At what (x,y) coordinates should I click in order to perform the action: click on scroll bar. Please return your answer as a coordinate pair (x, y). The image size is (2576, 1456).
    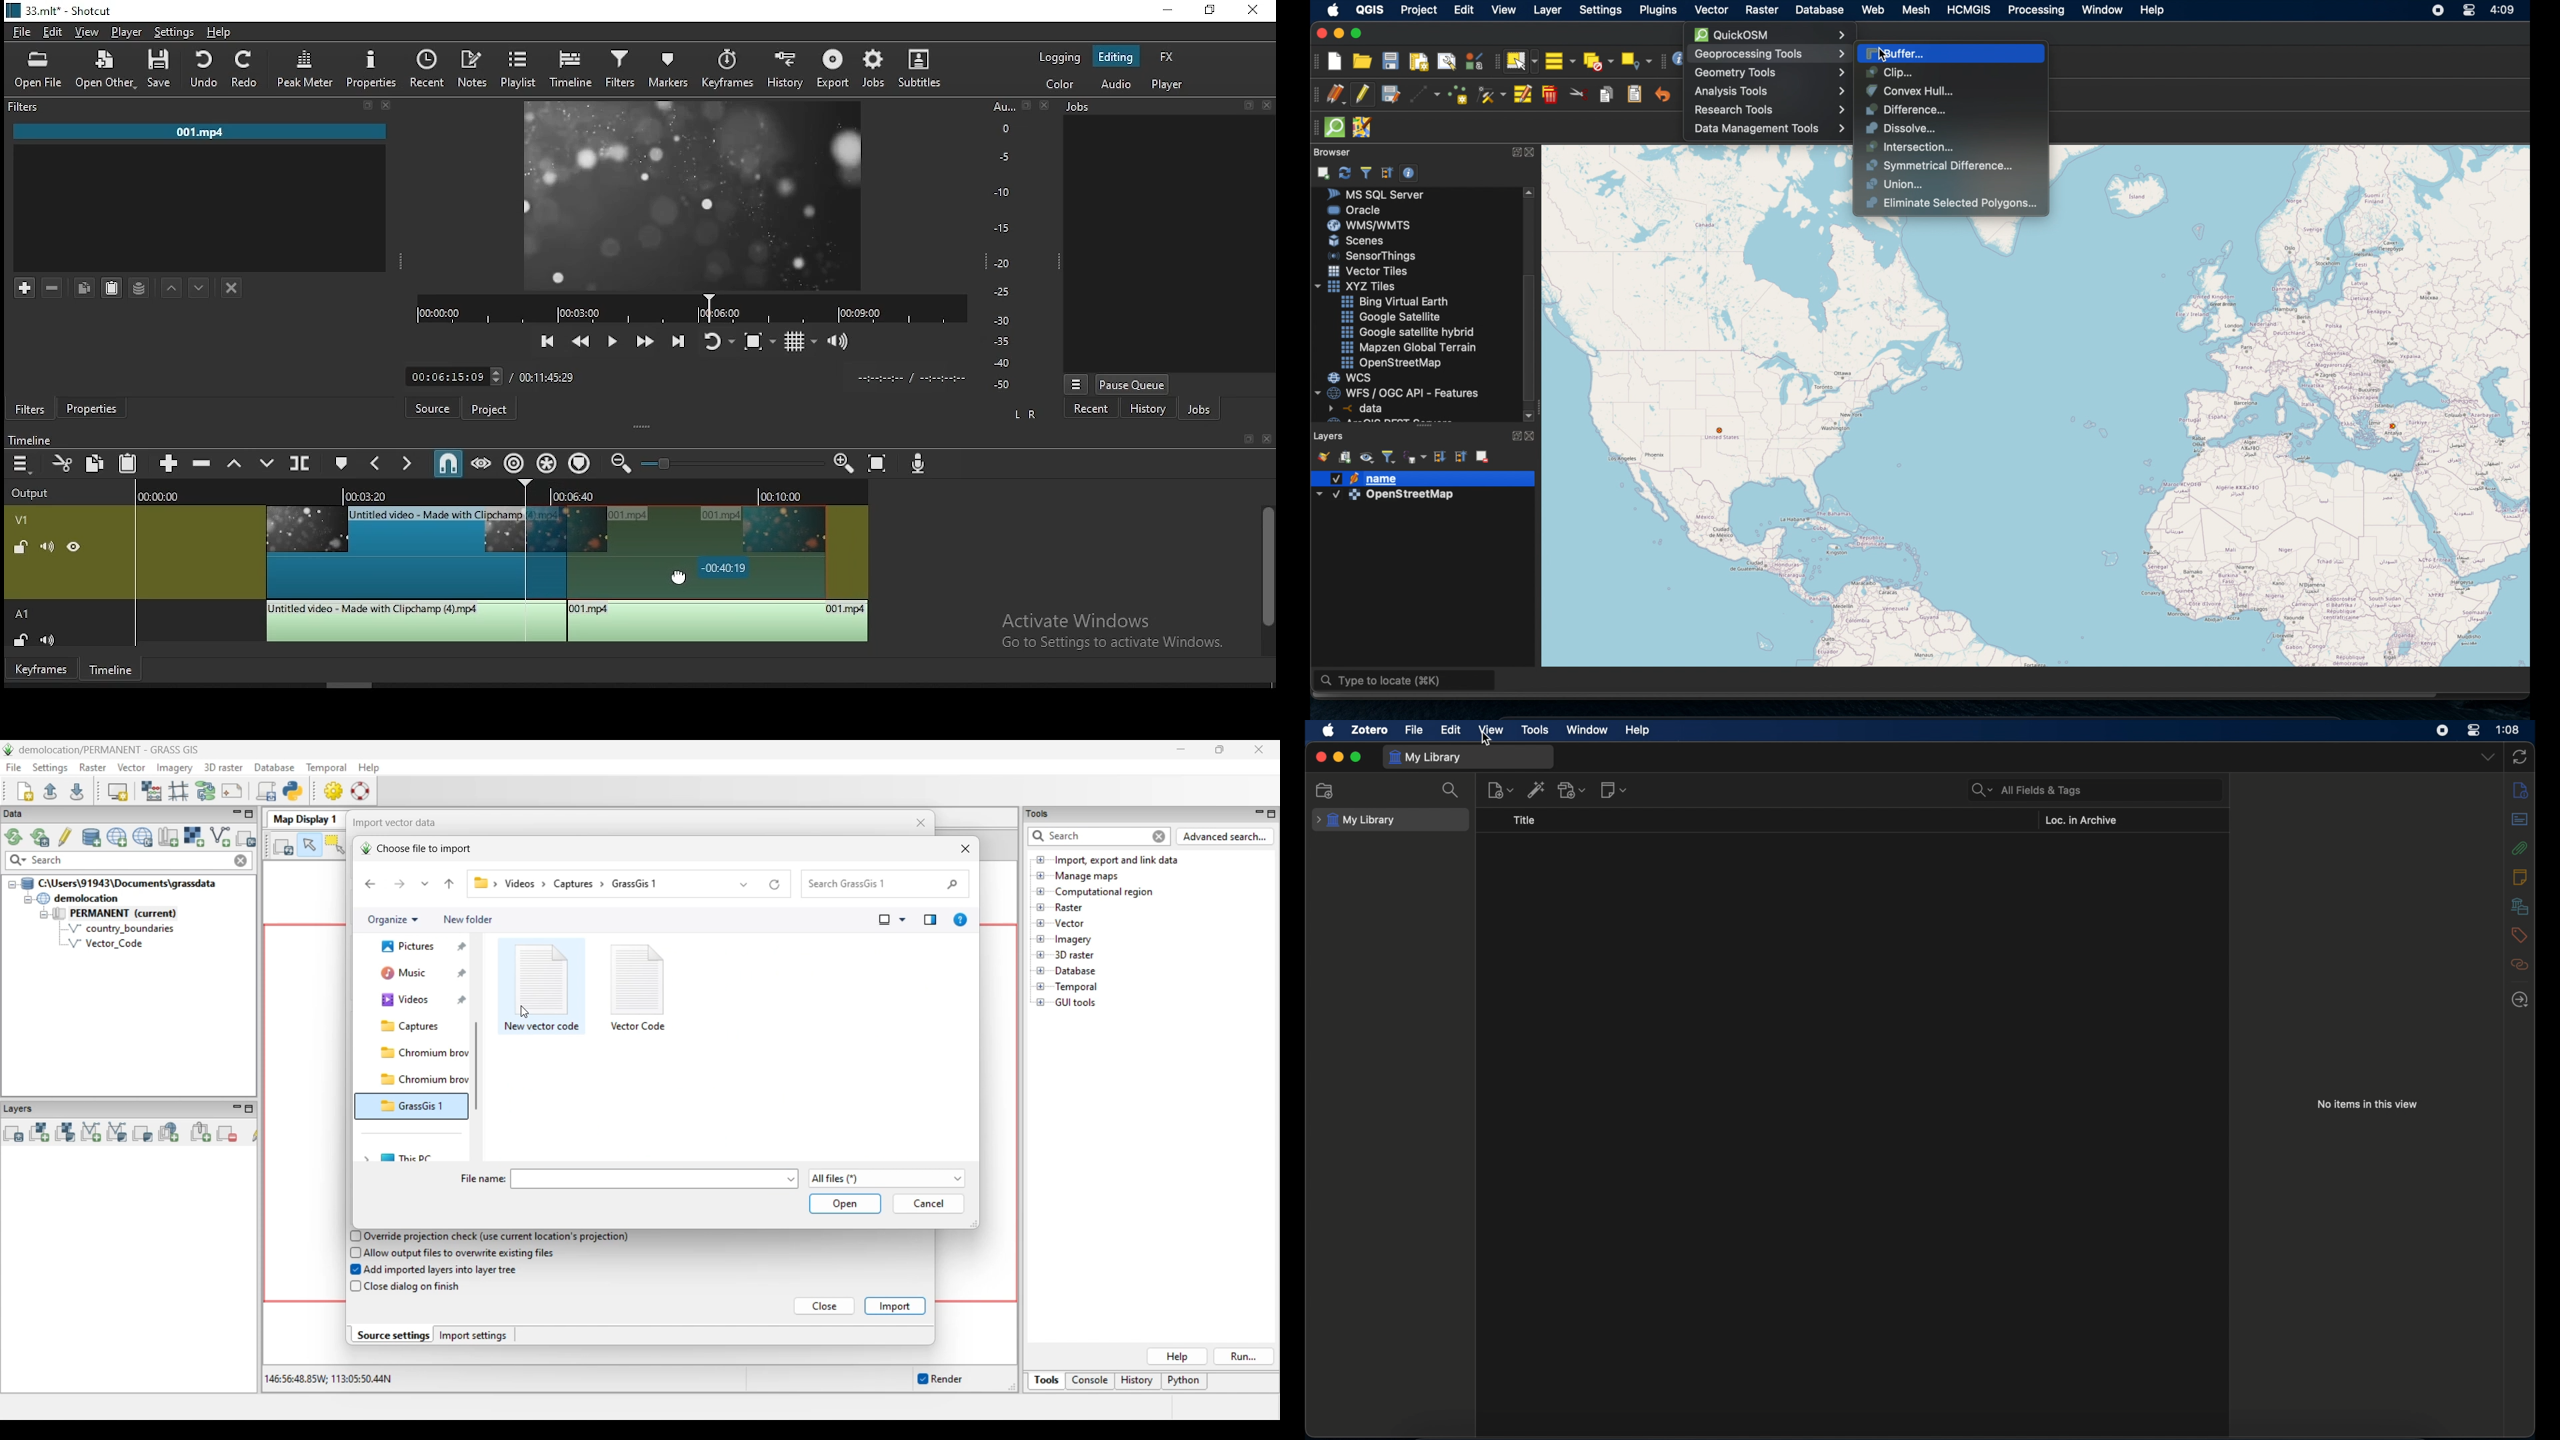
    Looking at the image, I should click on (1266, 580).